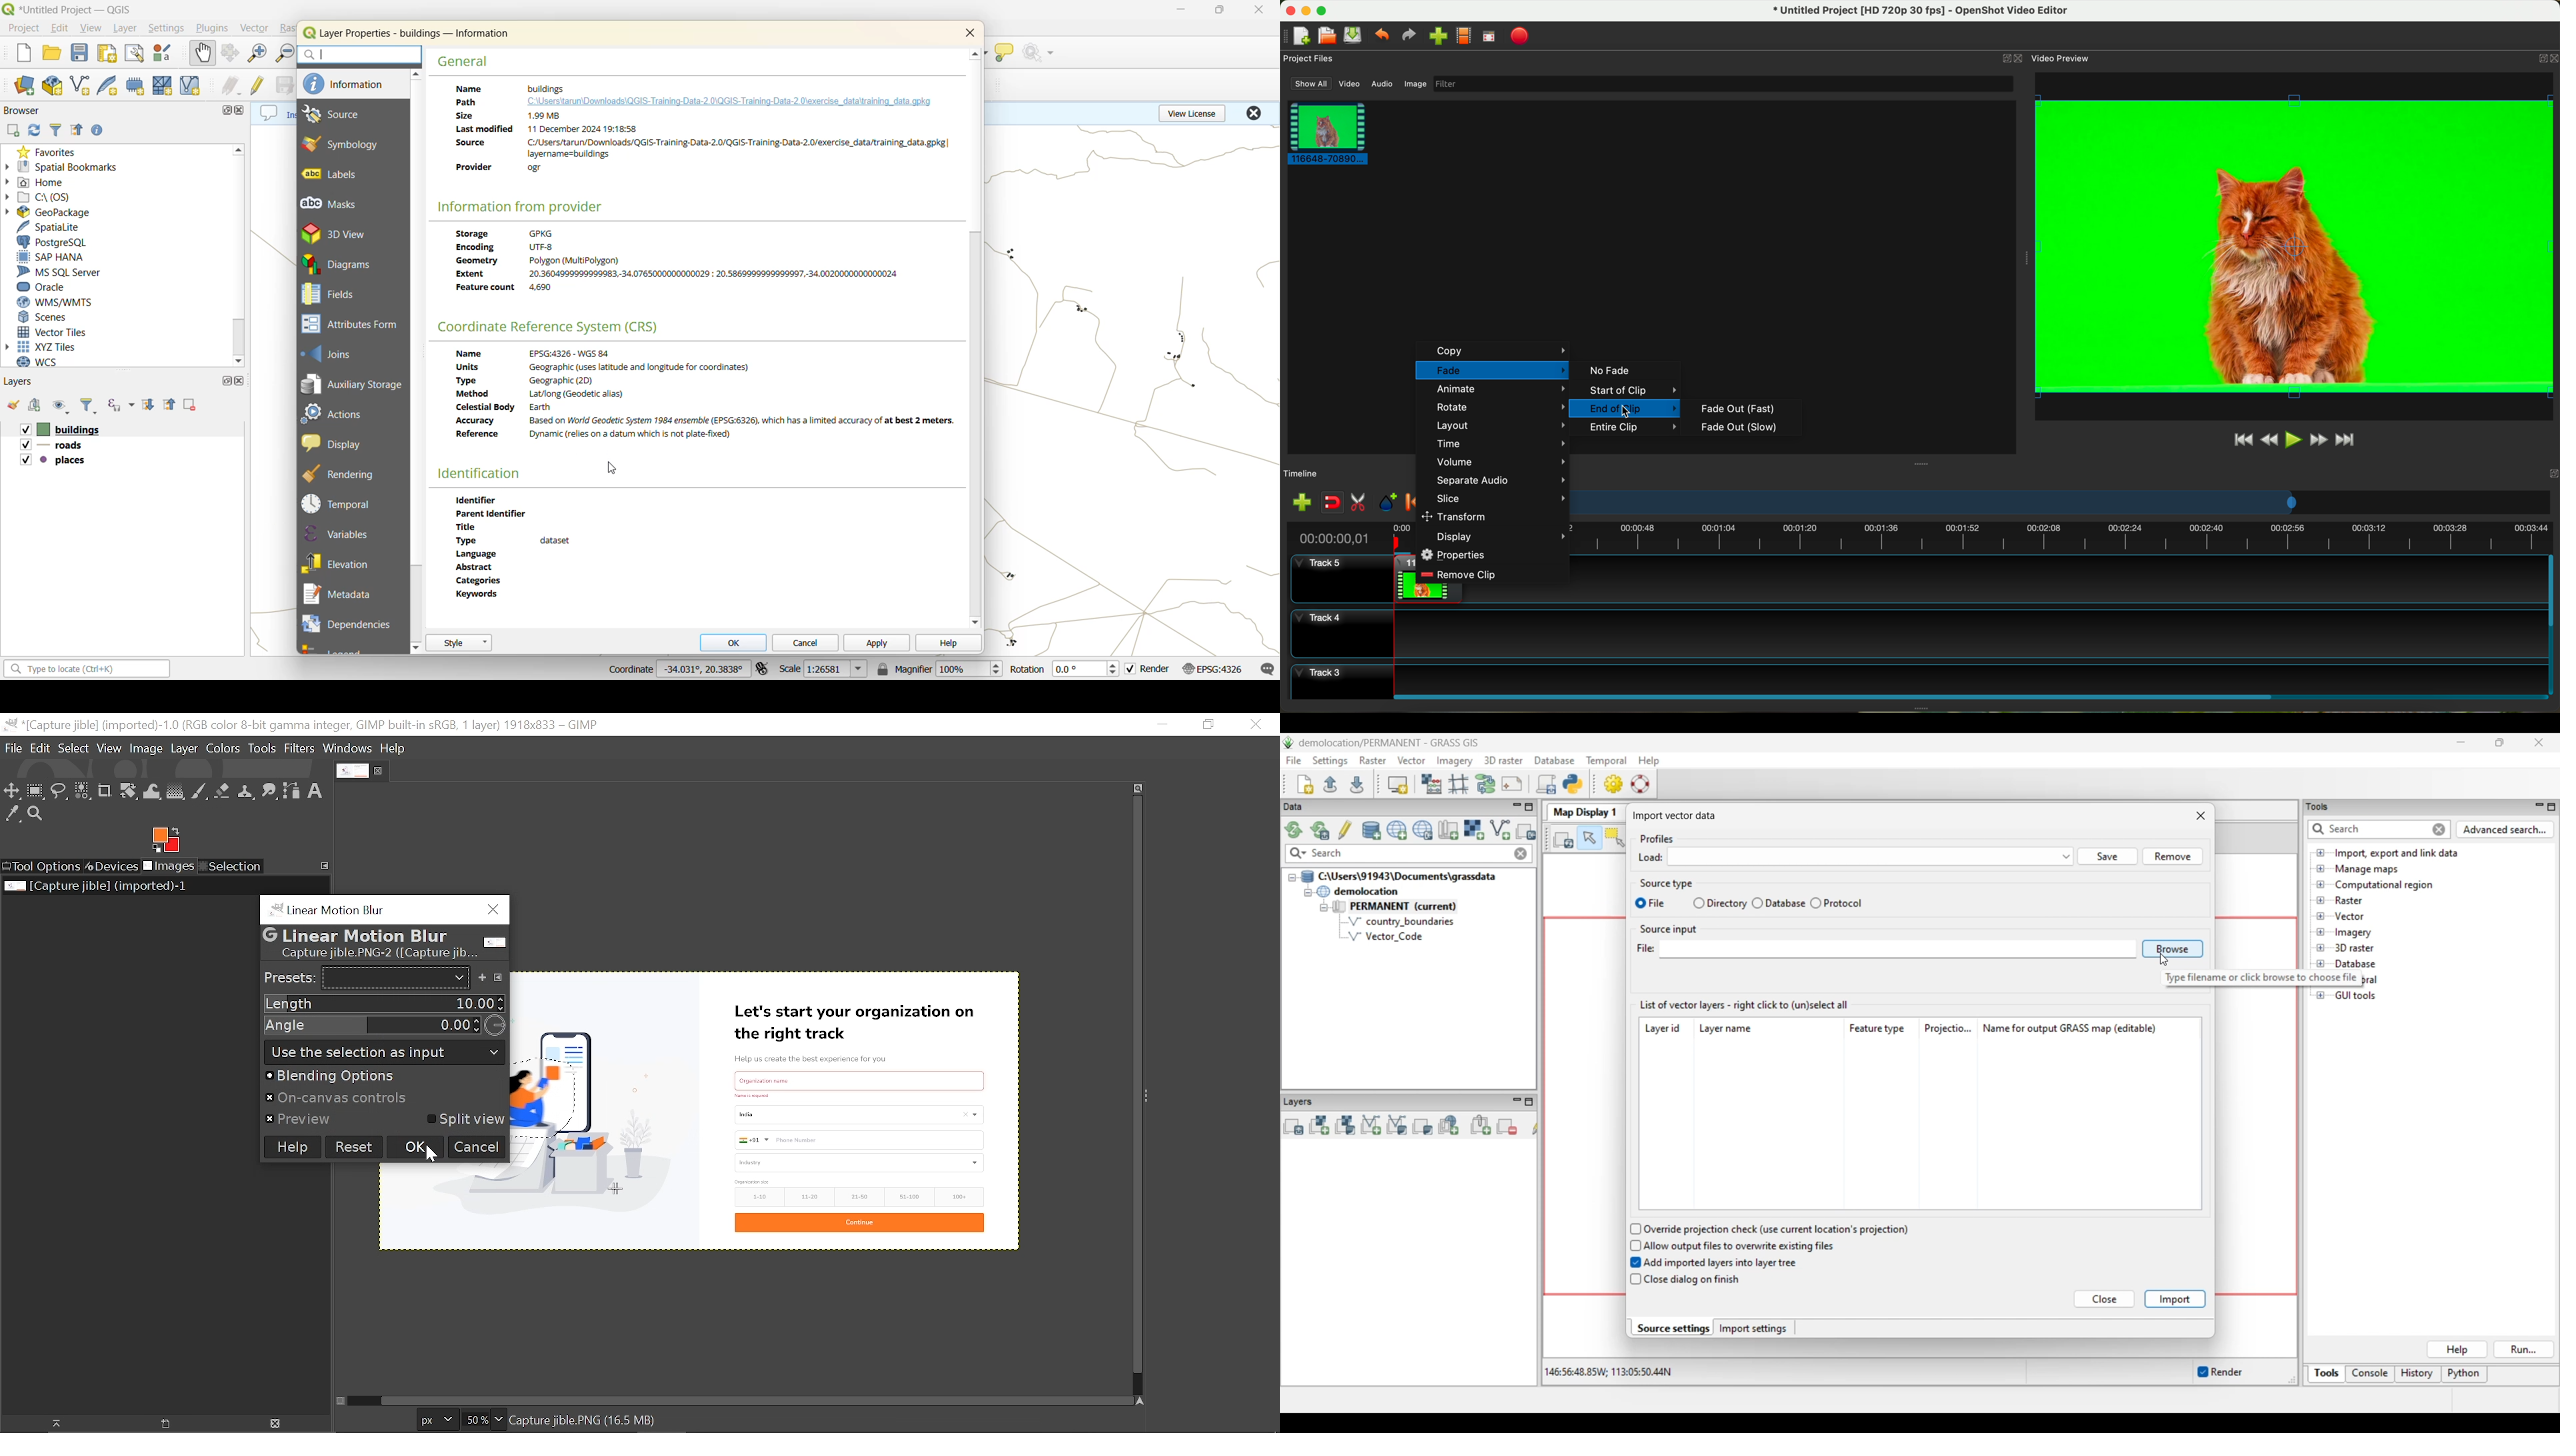  What do you see at coordinates (483, 977) in the screenshot?
I see `Add preset` at bounding box center [483, 977].